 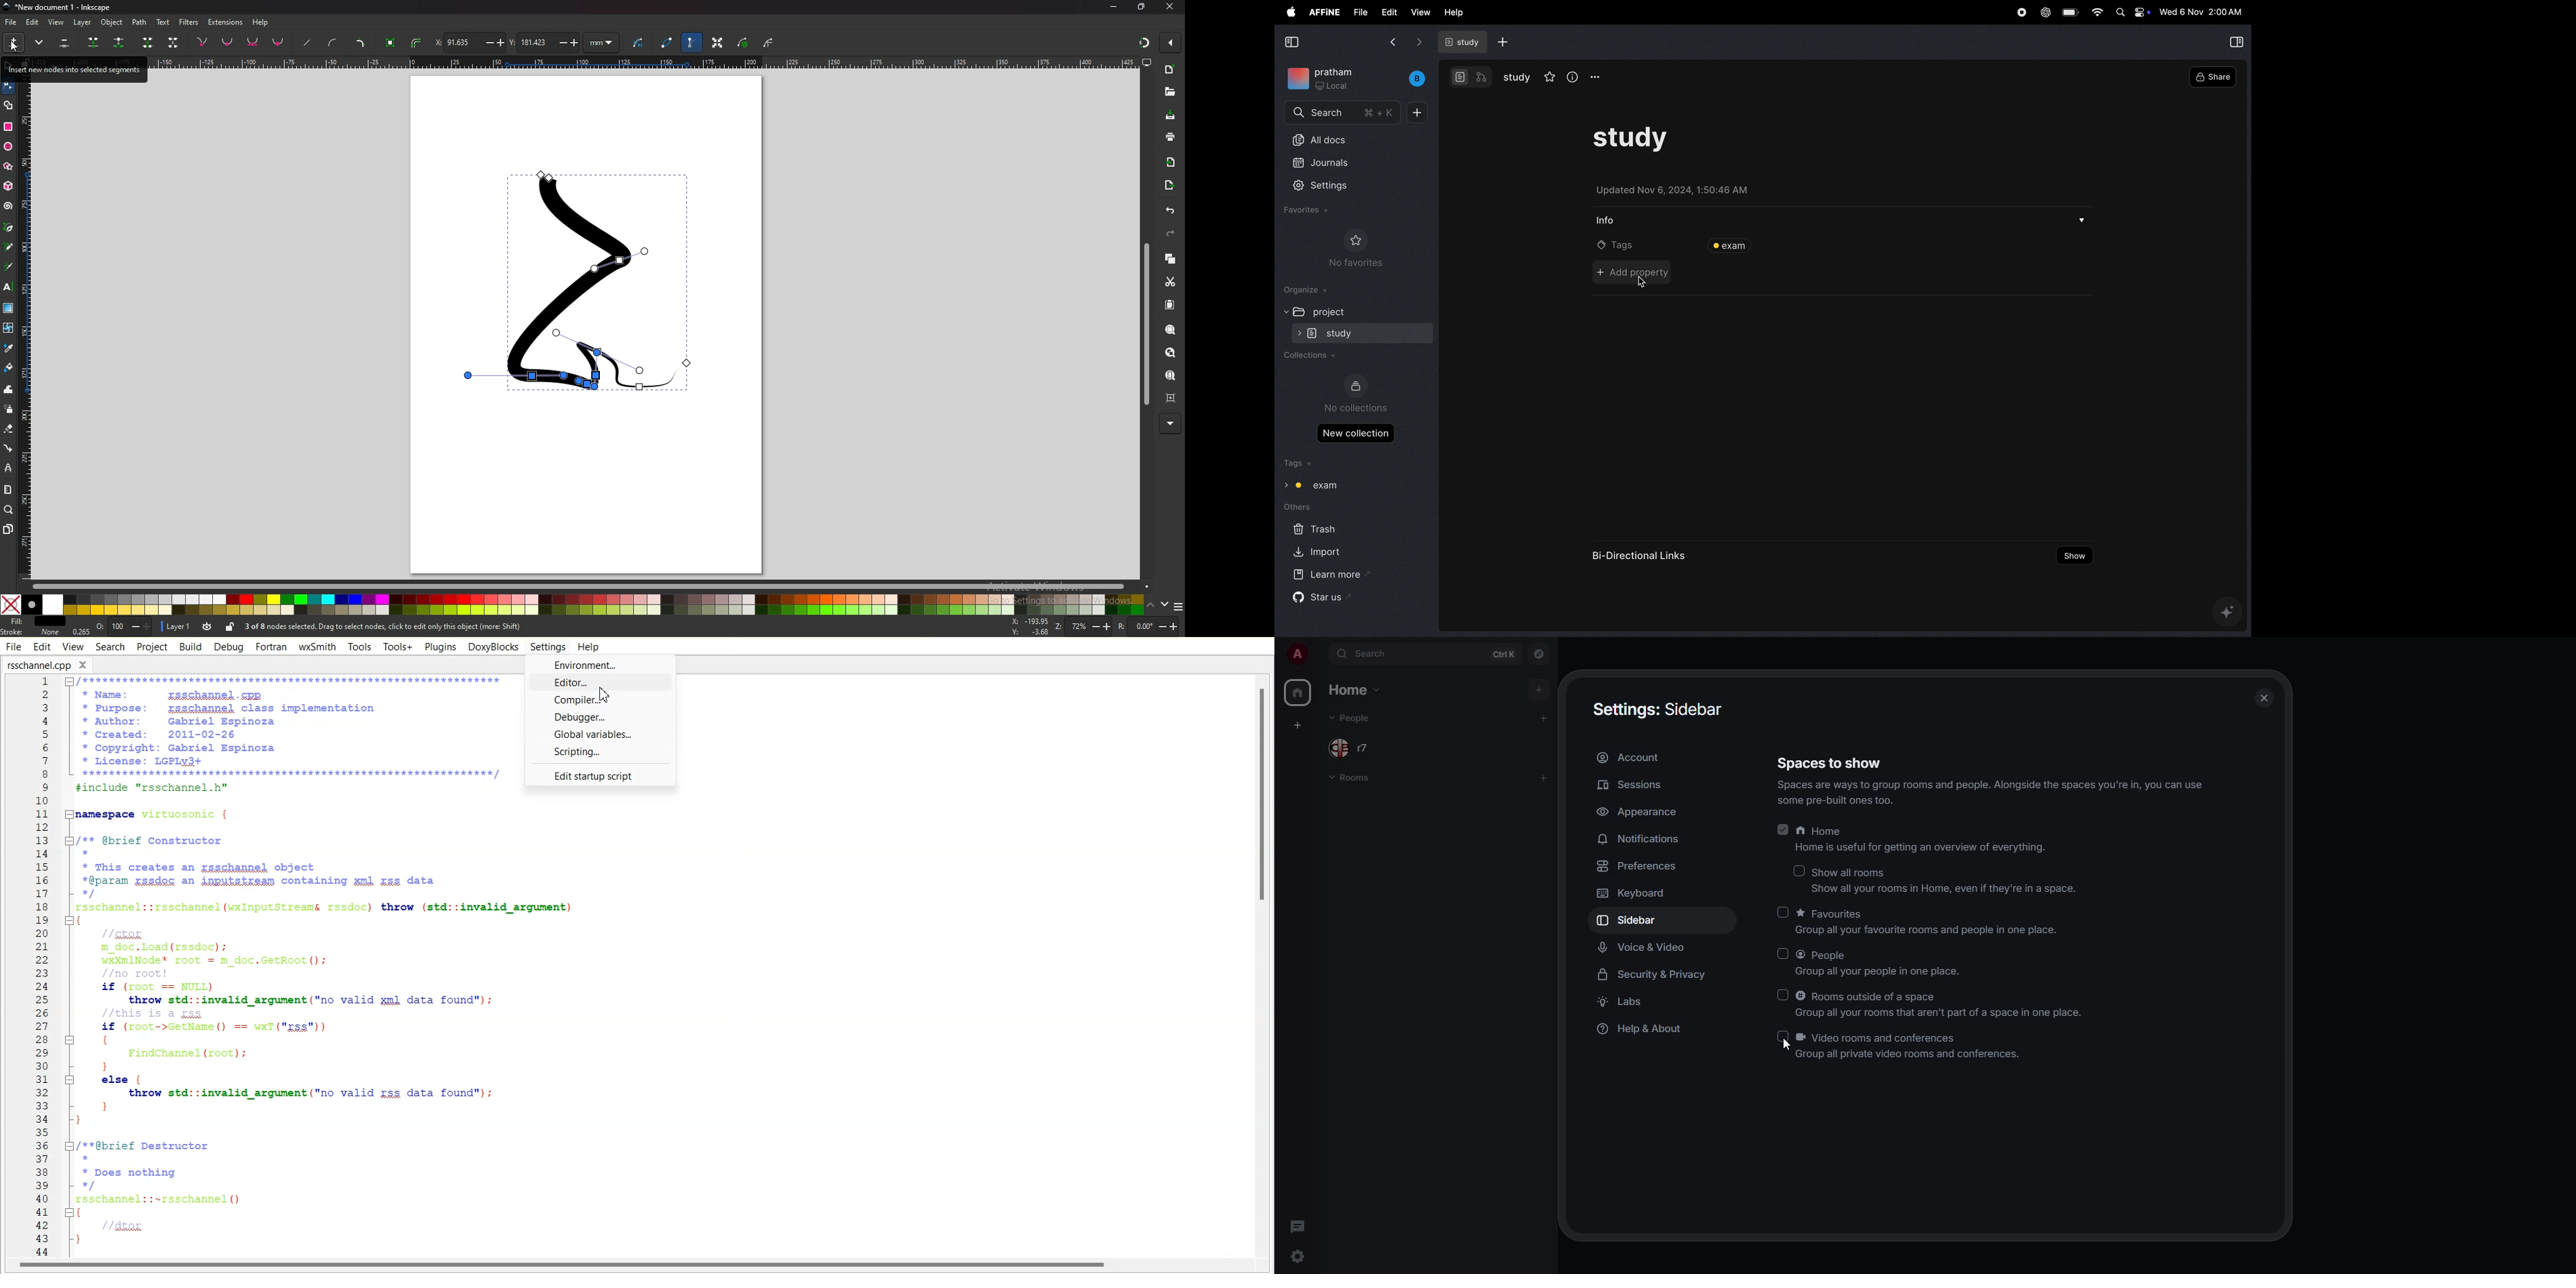 I want to click on print, so click(x=1171, y=138).